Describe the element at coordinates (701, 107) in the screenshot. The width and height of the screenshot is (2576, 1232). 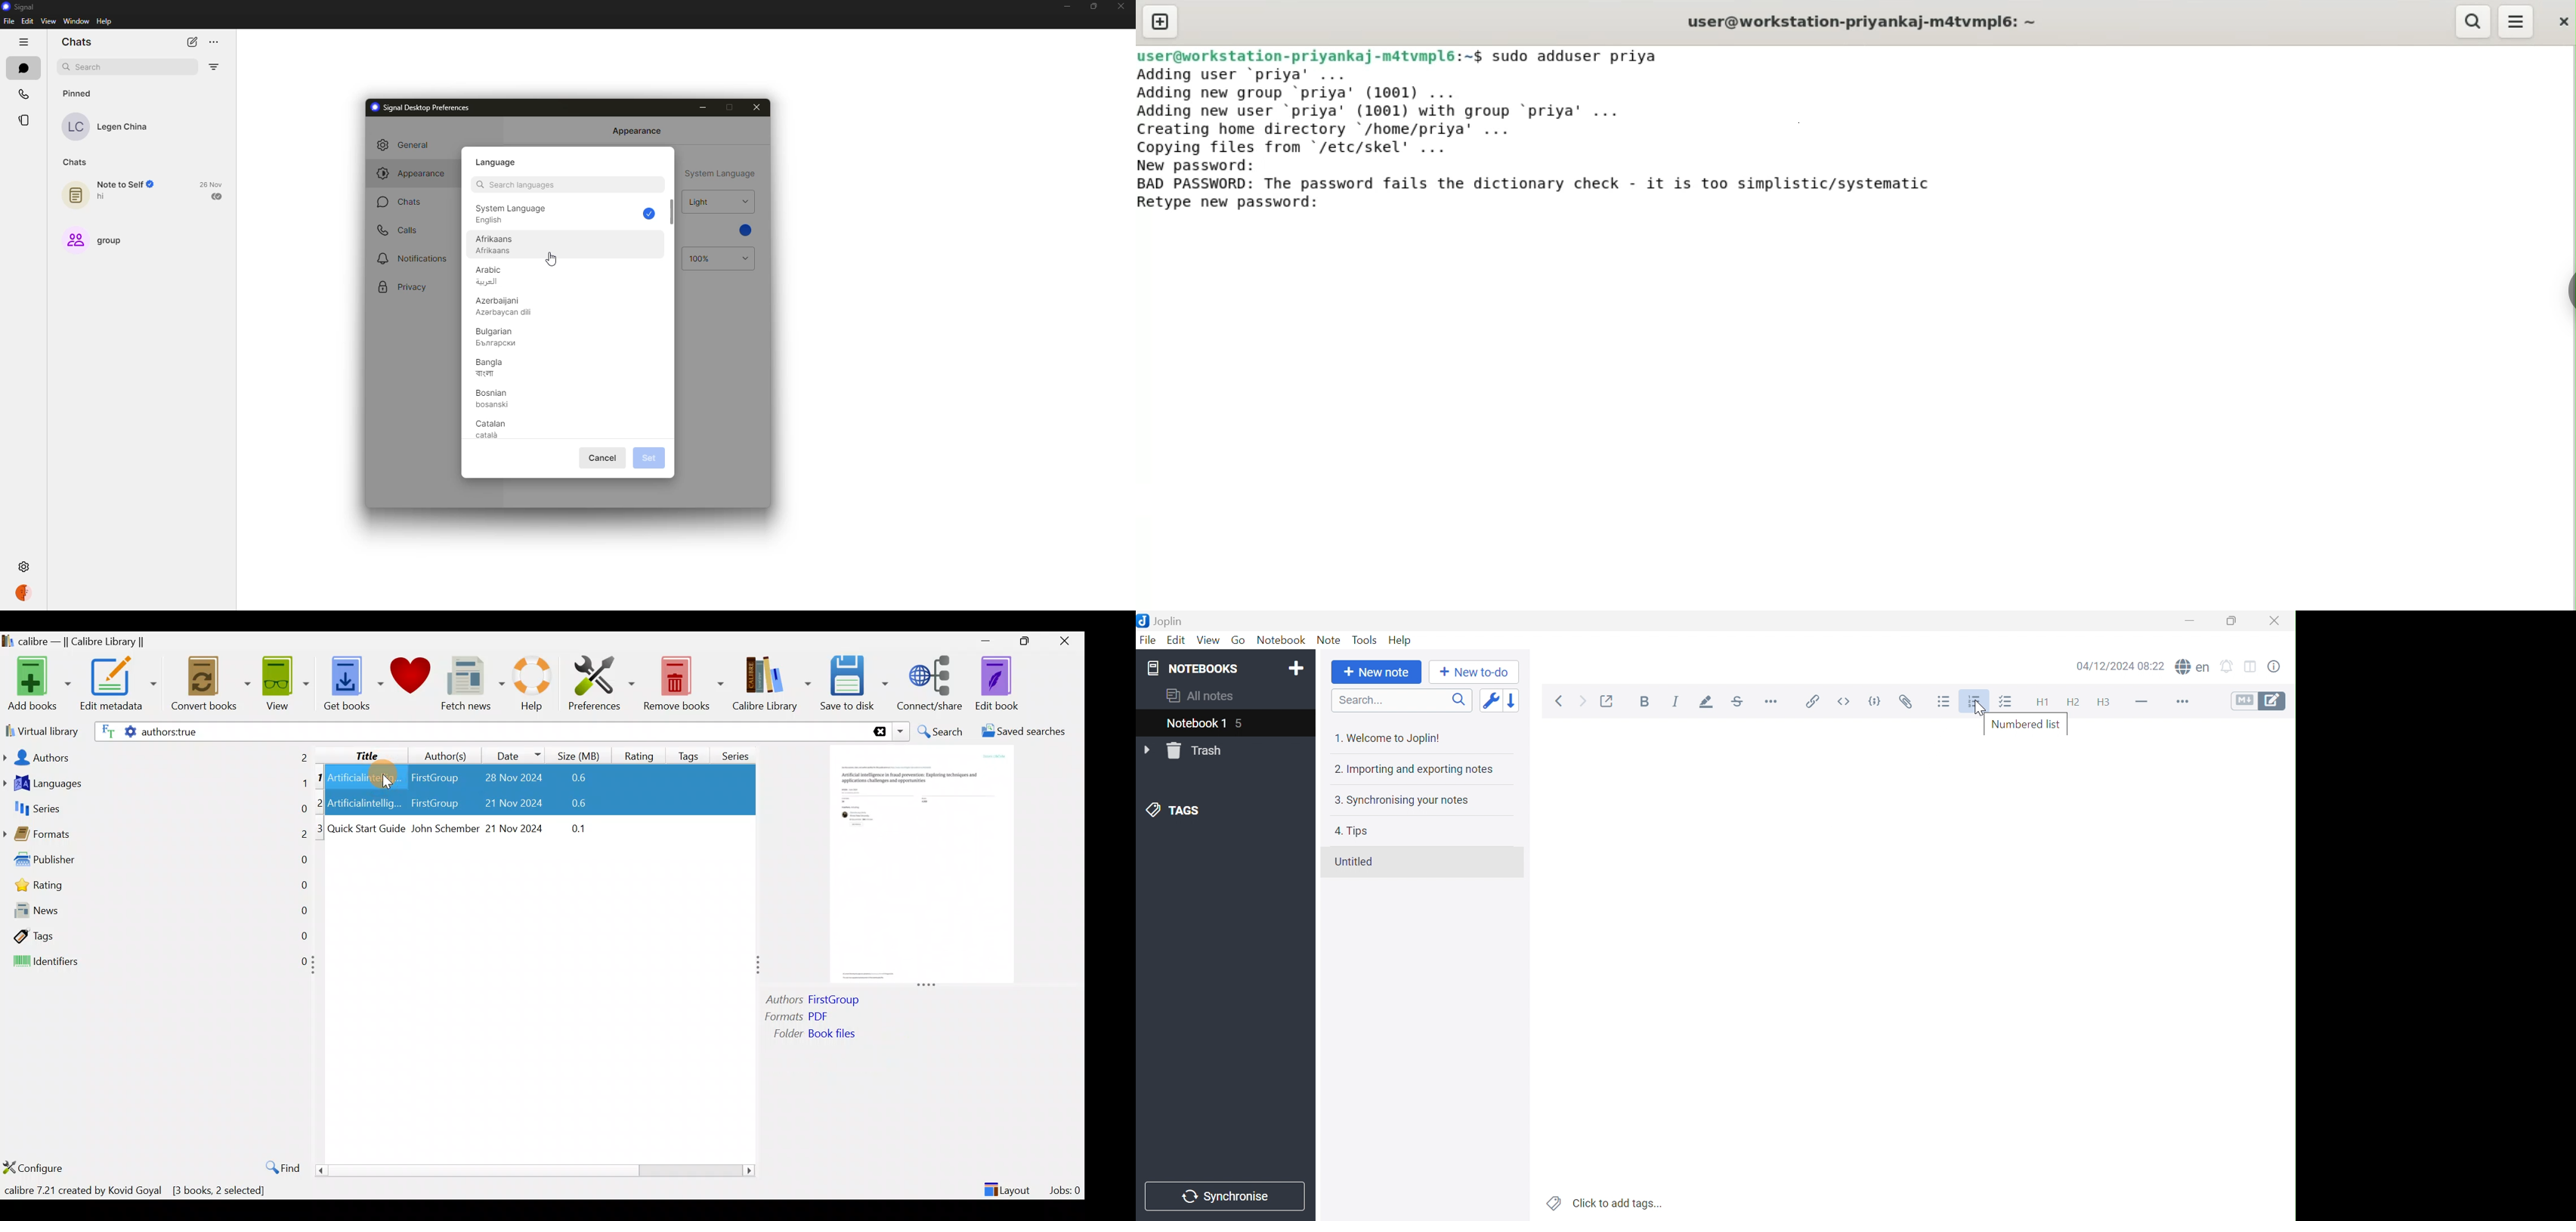
I see `minimize` at that location.